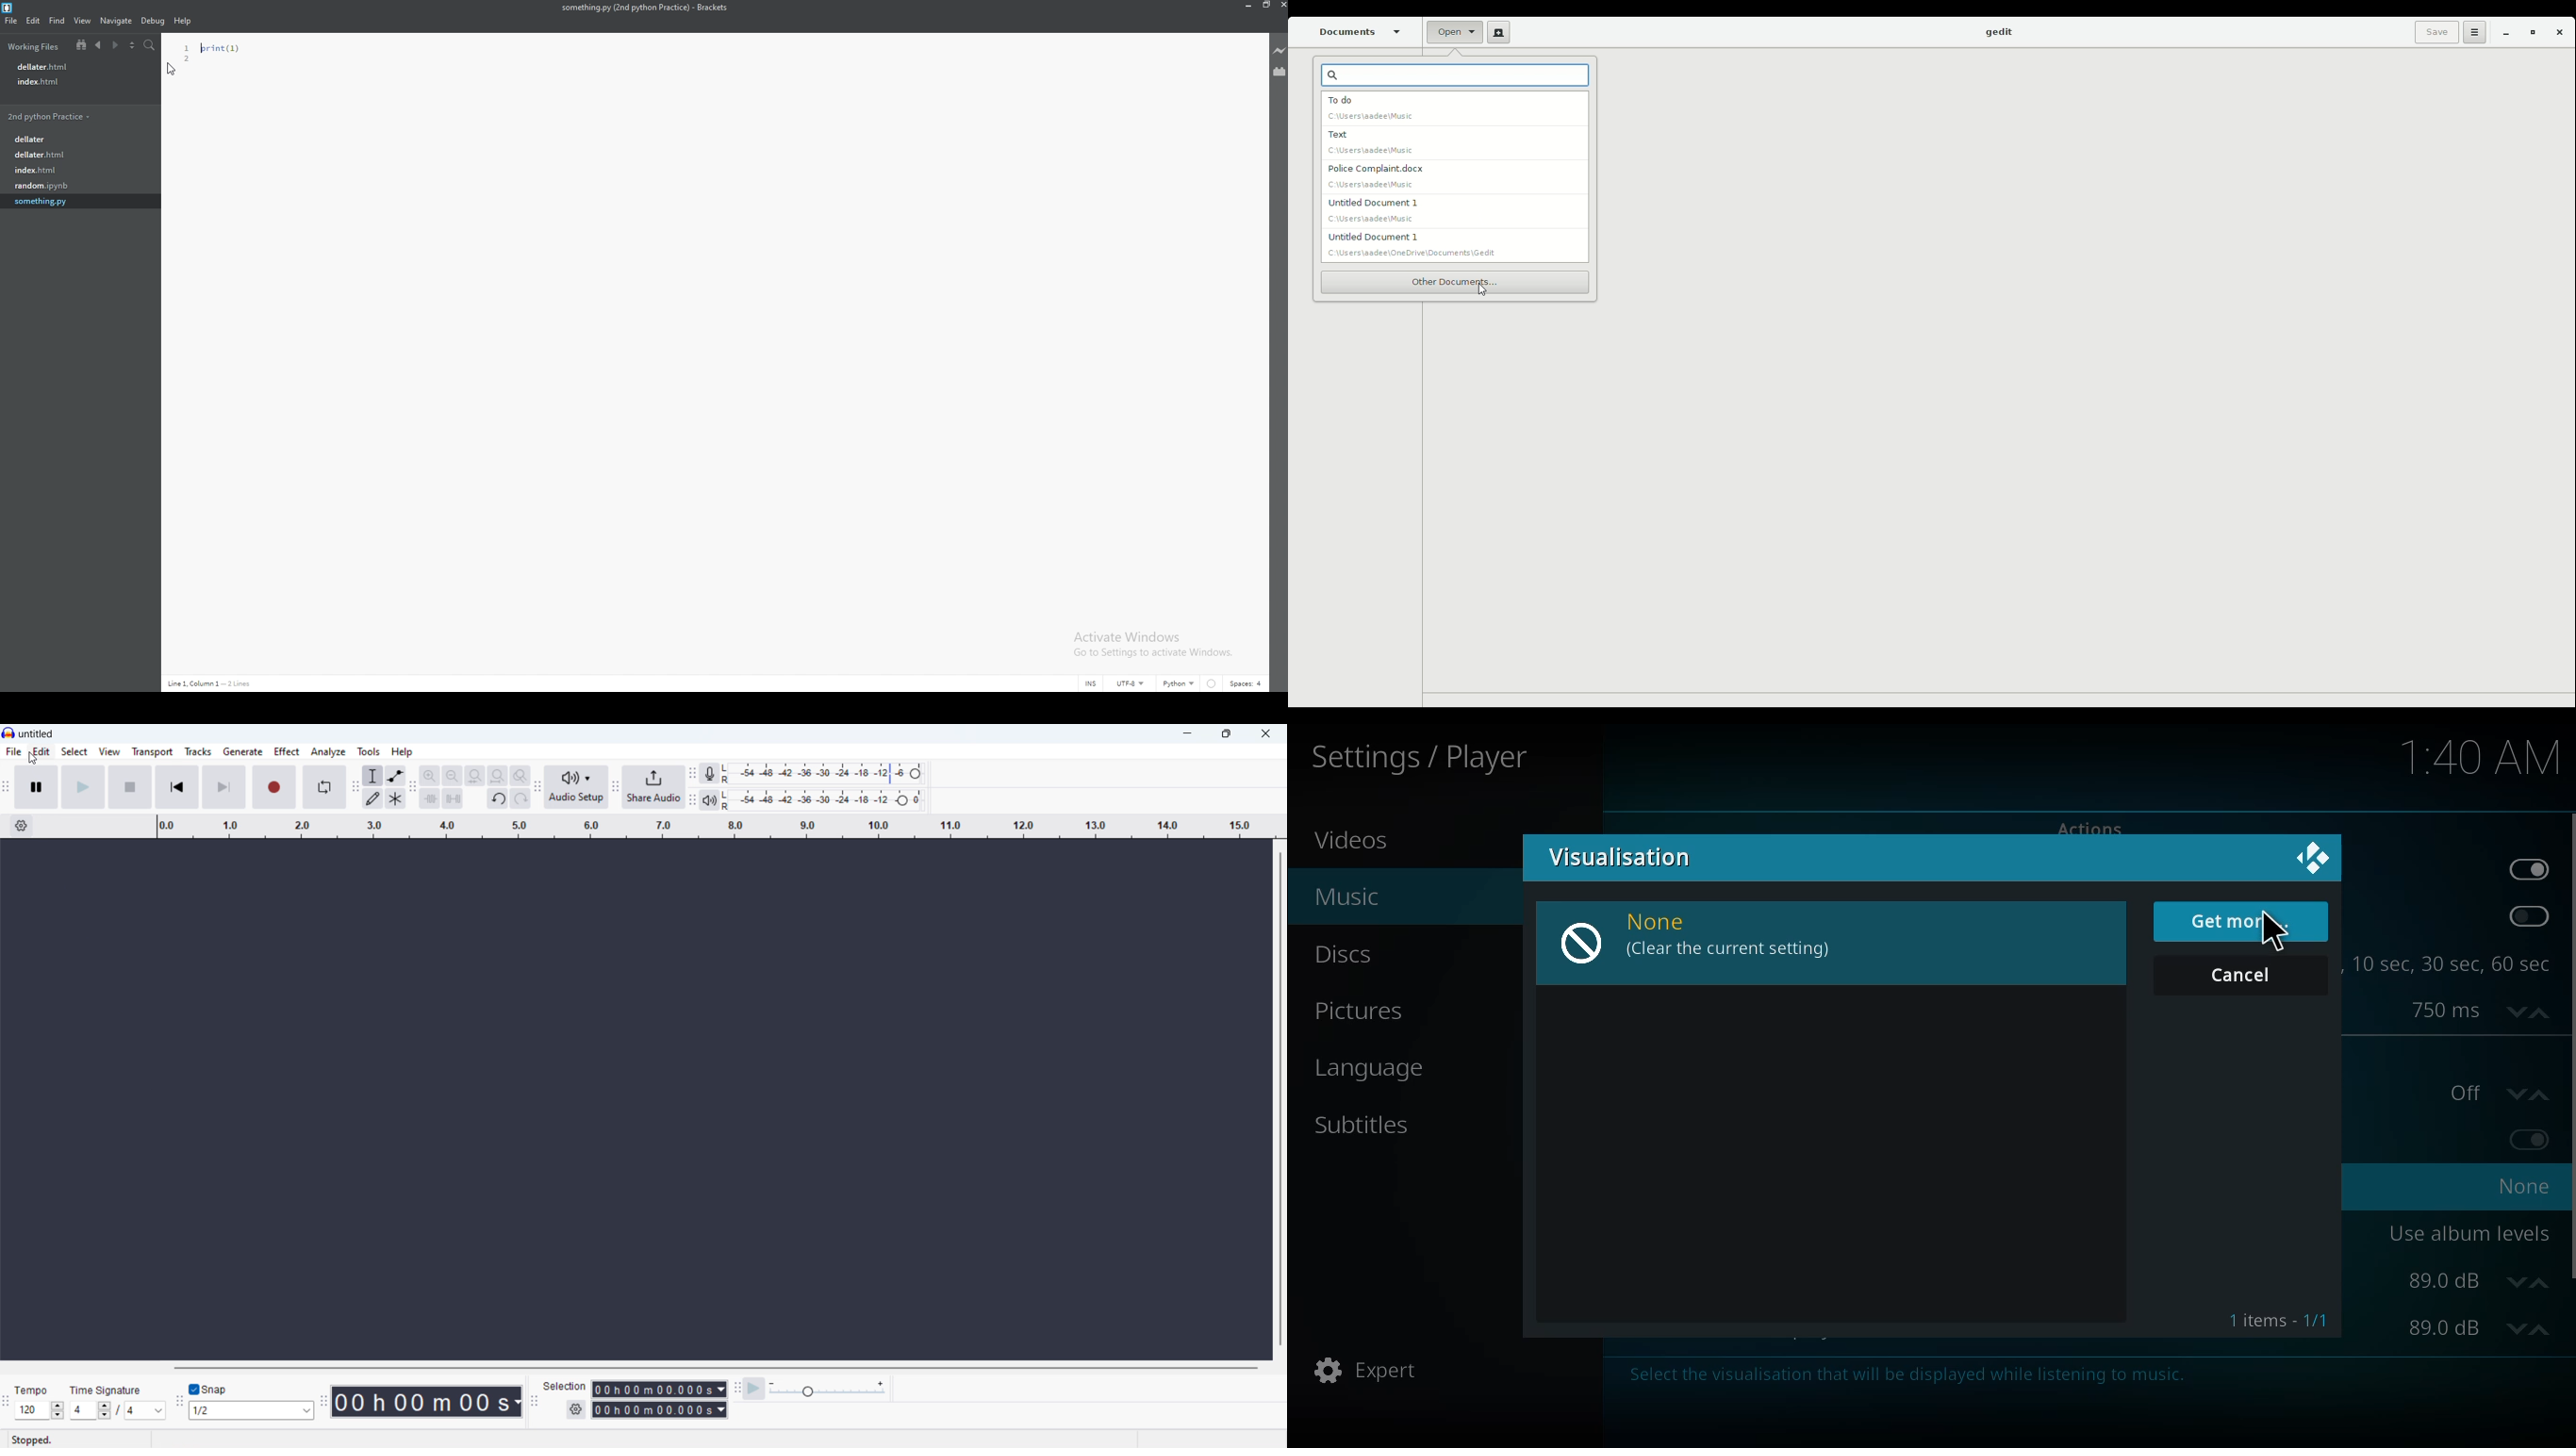 The height and width of the screenshot is (1456, 2576). Describe the element at coordinates (498, 799) in the screenshot. I see `undo` at that location.